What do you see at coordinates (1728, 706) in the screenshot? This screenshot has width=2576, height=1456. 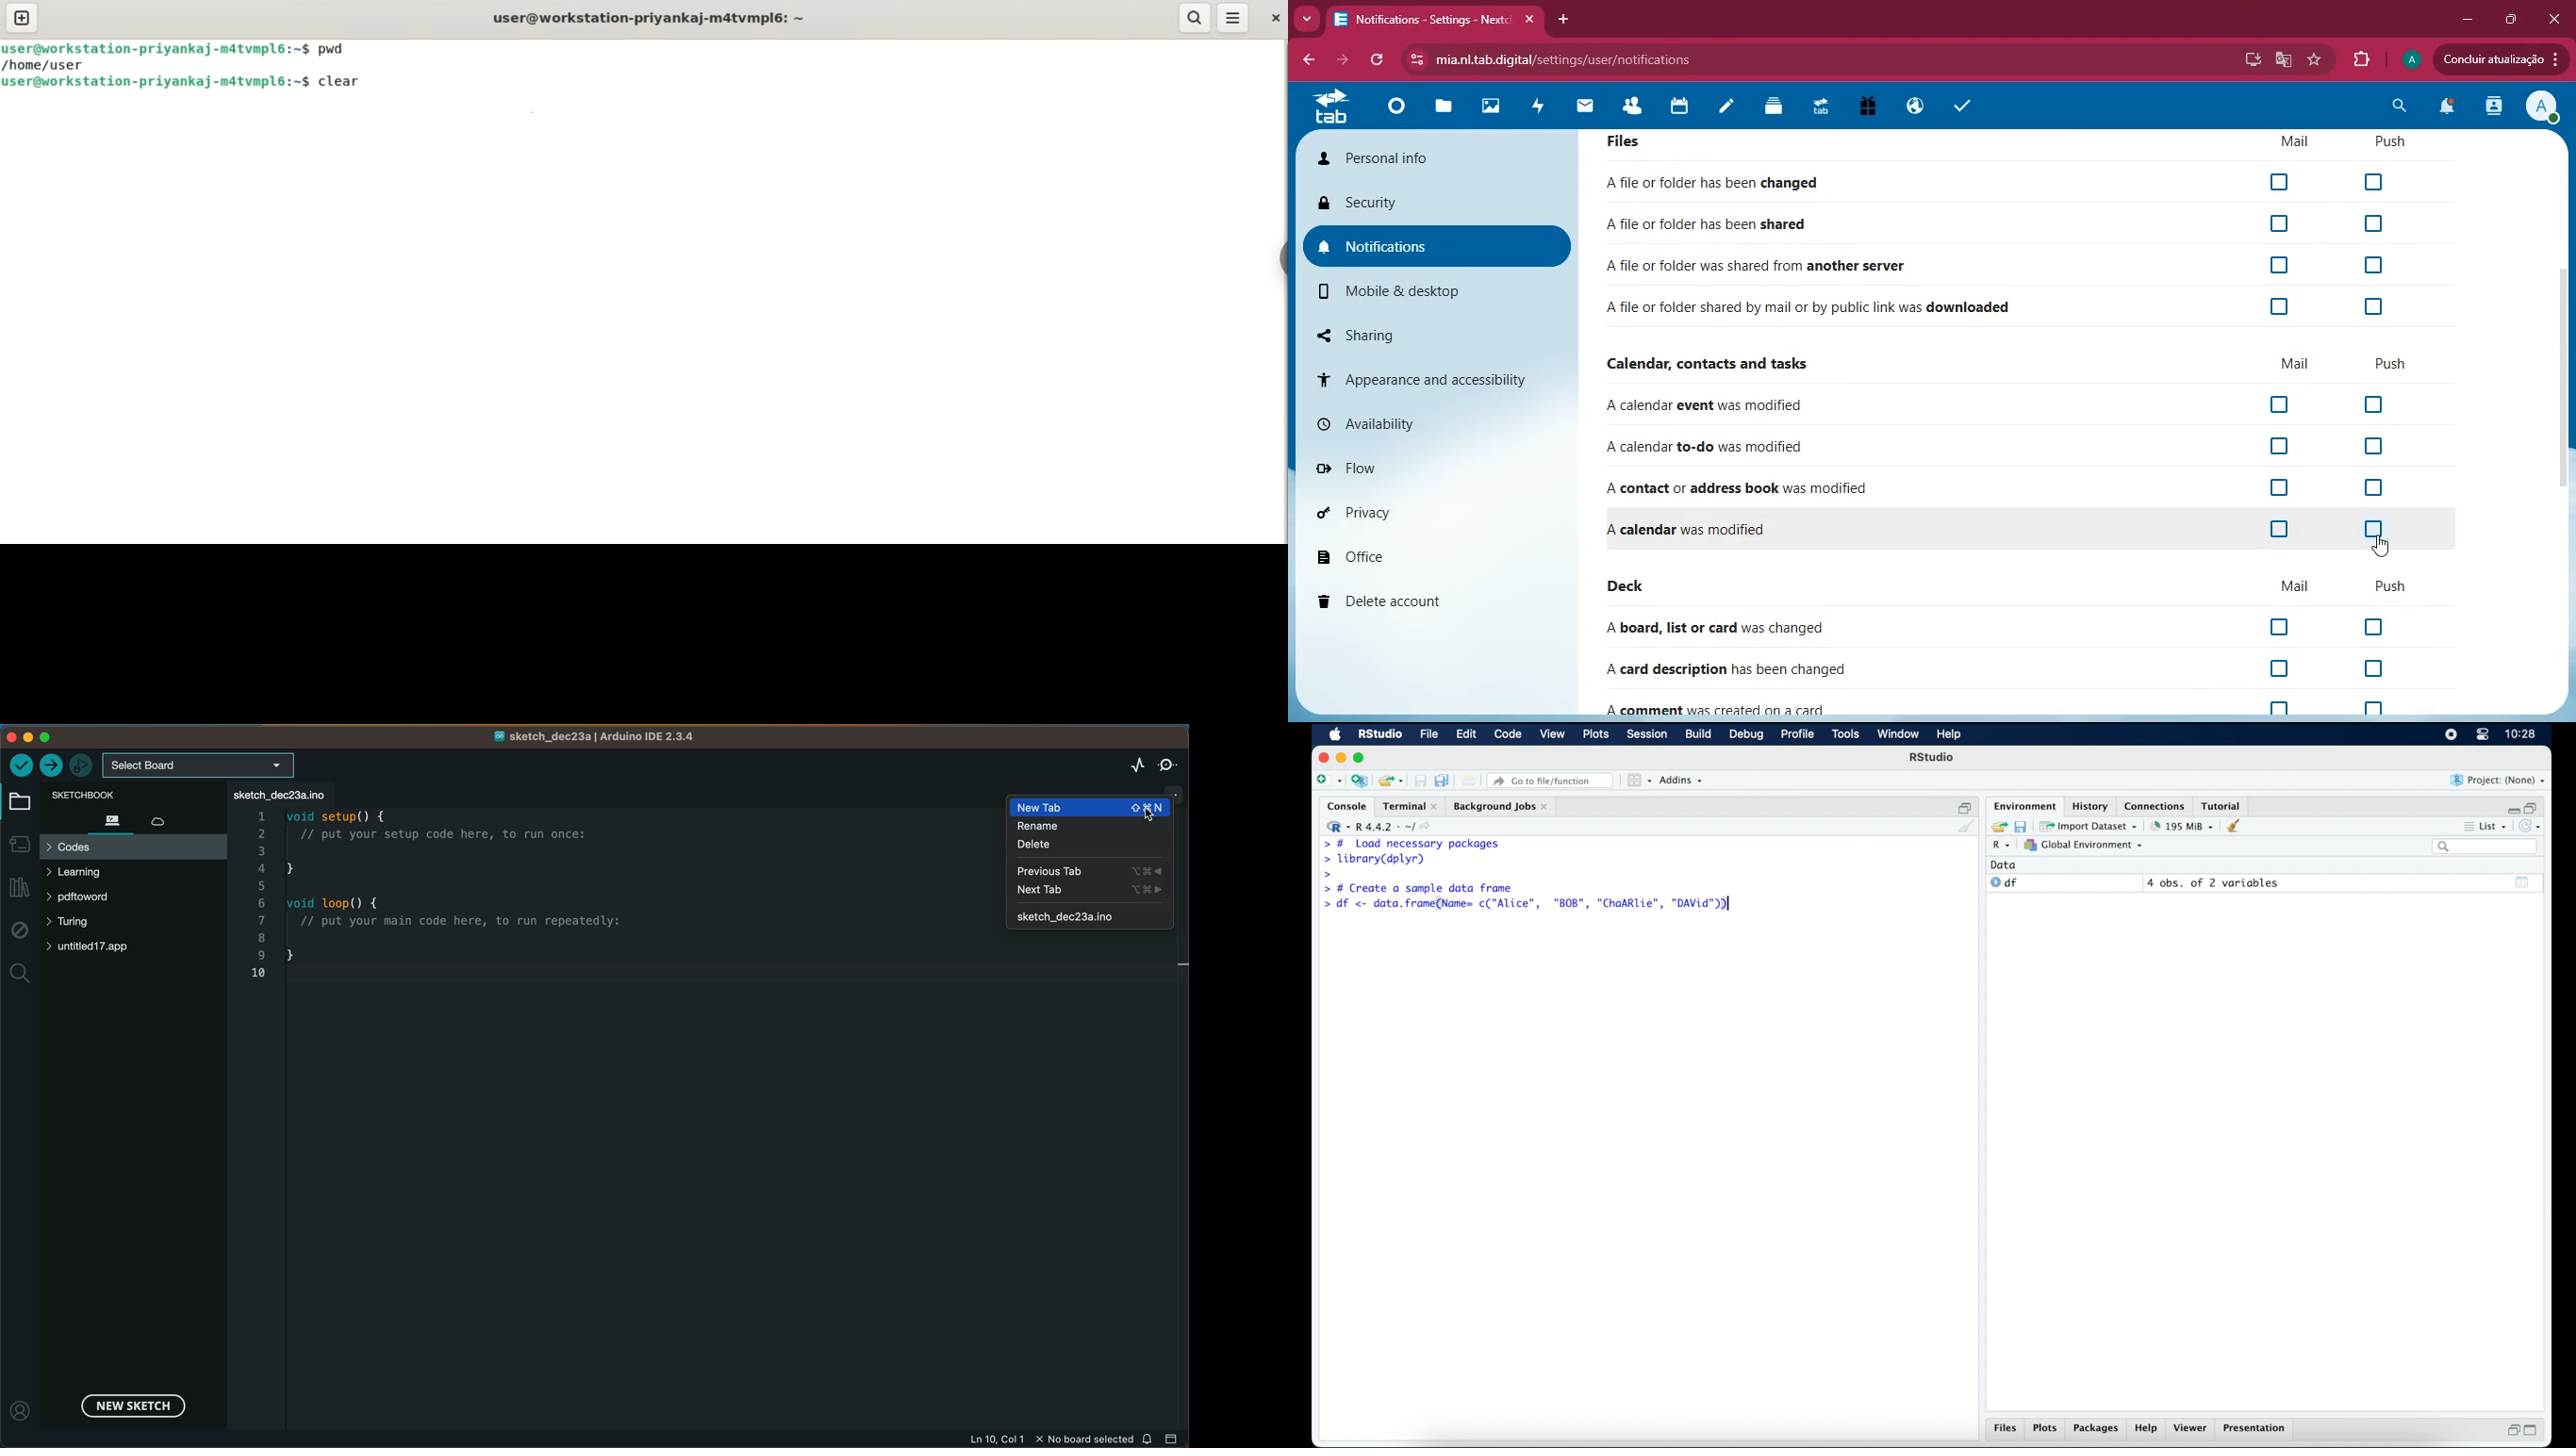 I see `comment` at bounding box center [1728, 706].